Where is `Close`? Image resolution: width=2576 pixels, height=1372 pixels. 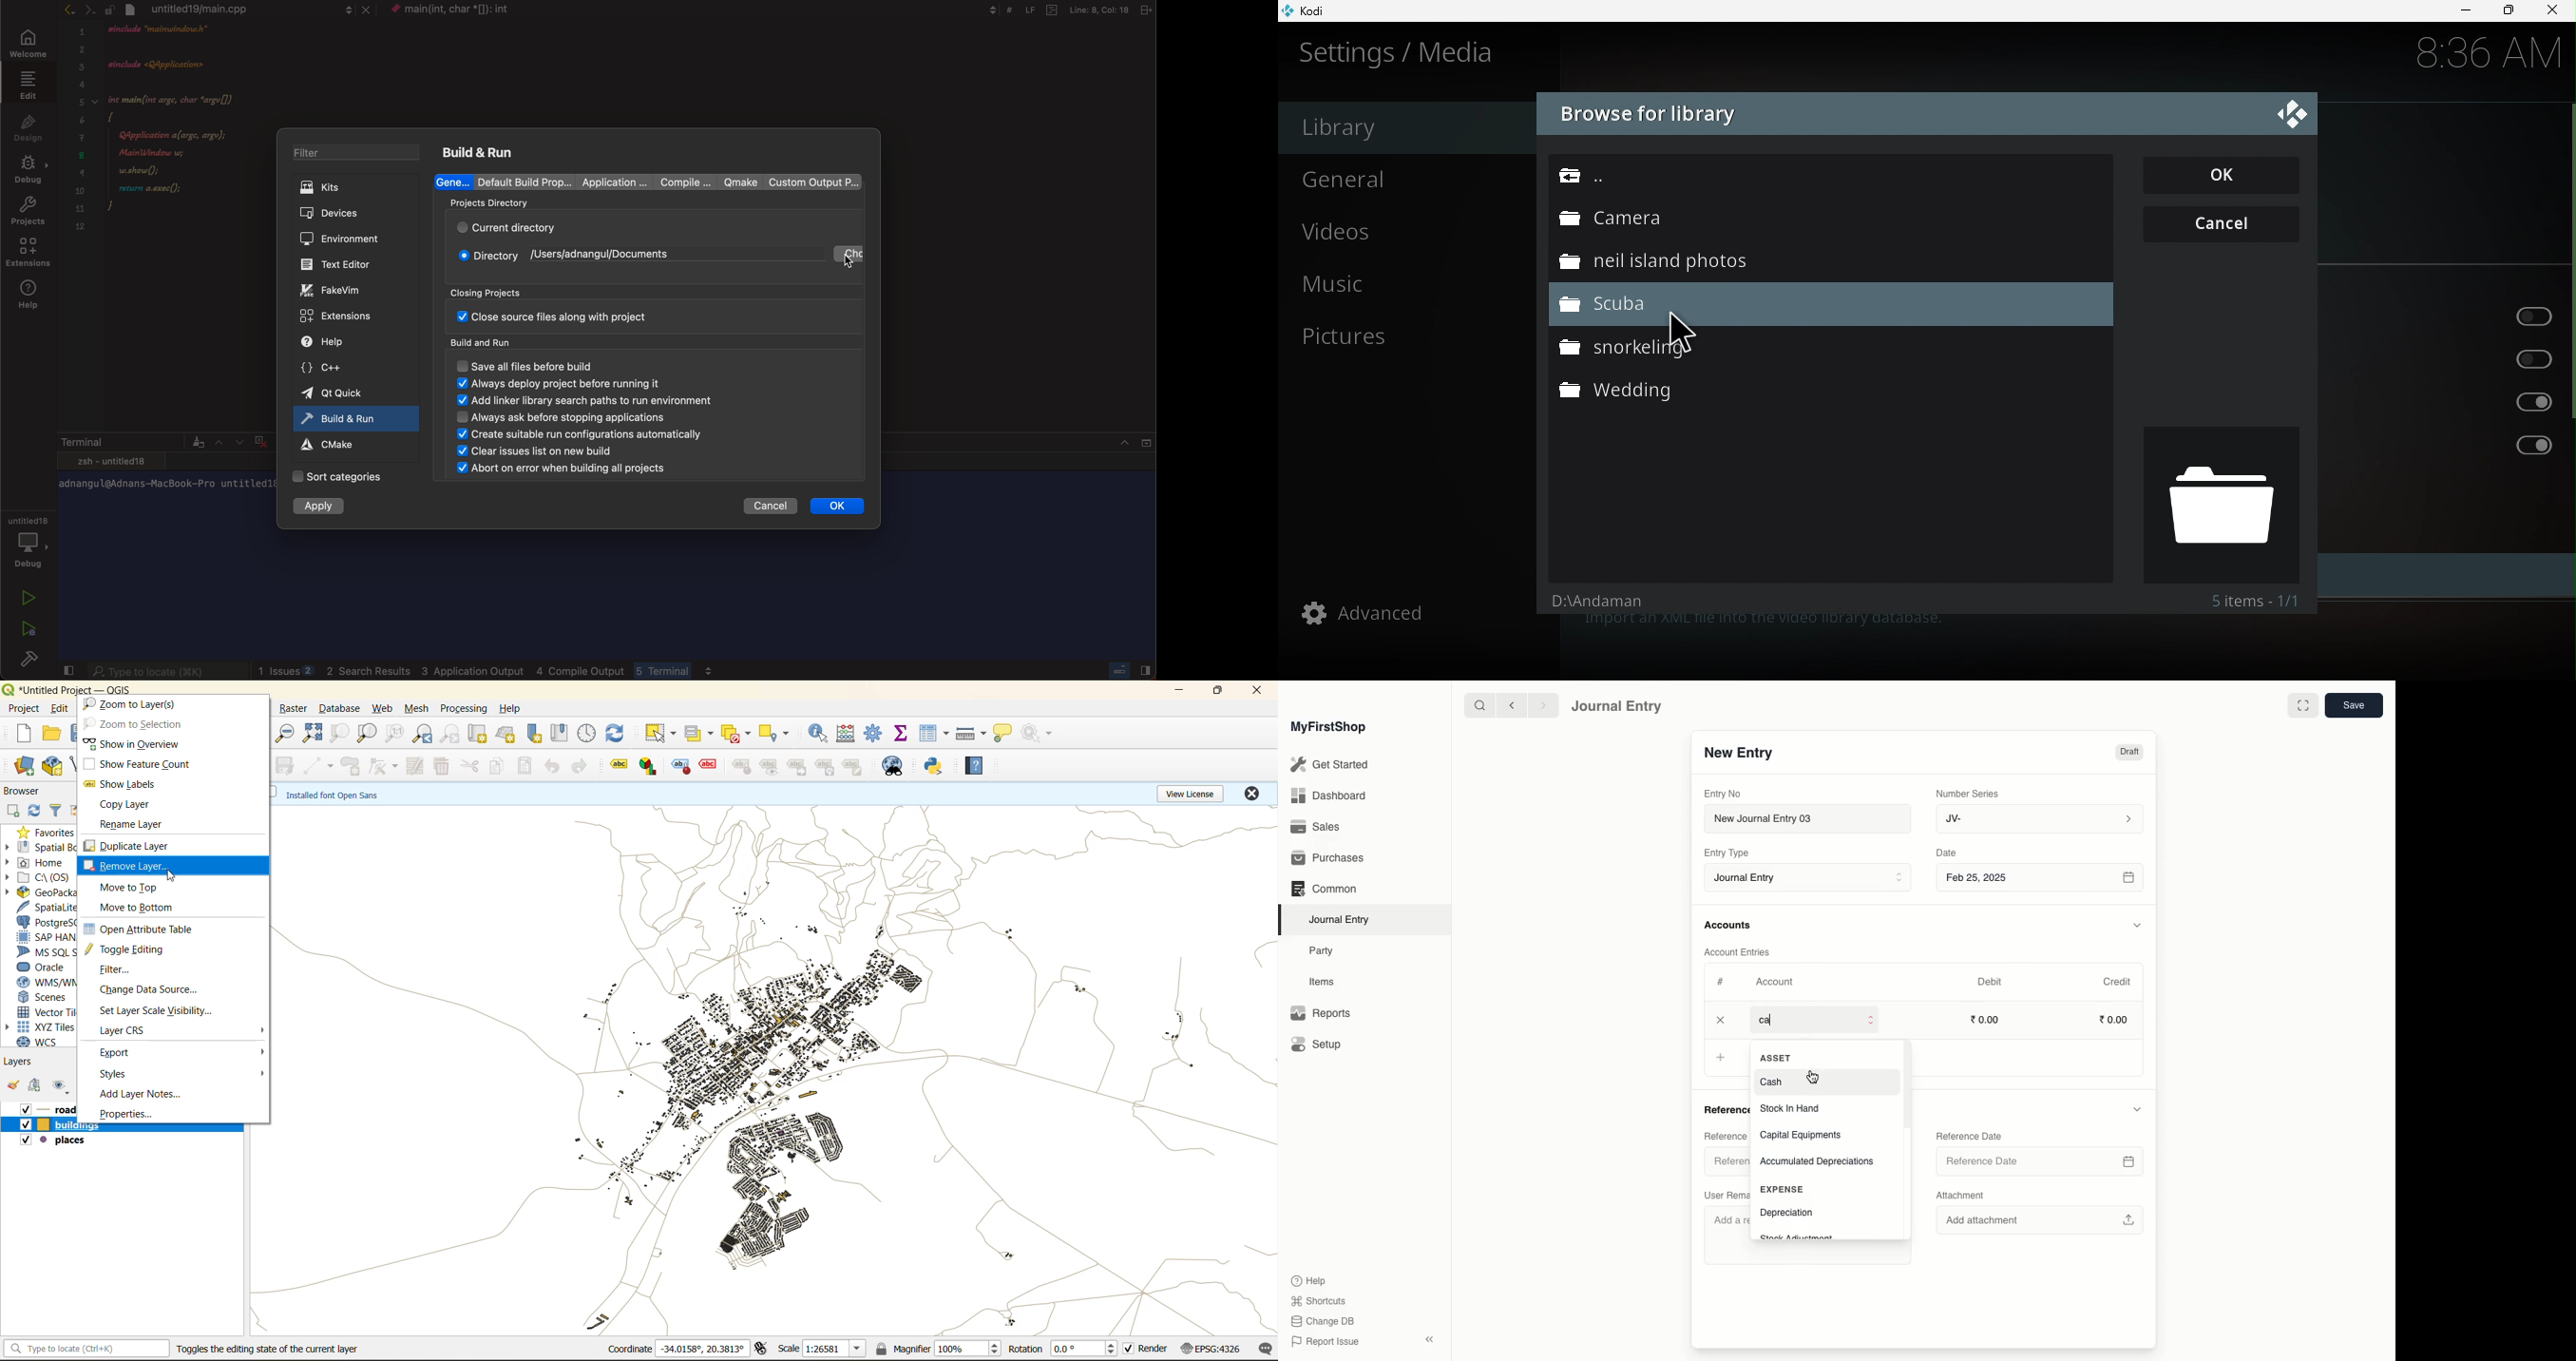 Close is located at coordinates (1722, 1021).